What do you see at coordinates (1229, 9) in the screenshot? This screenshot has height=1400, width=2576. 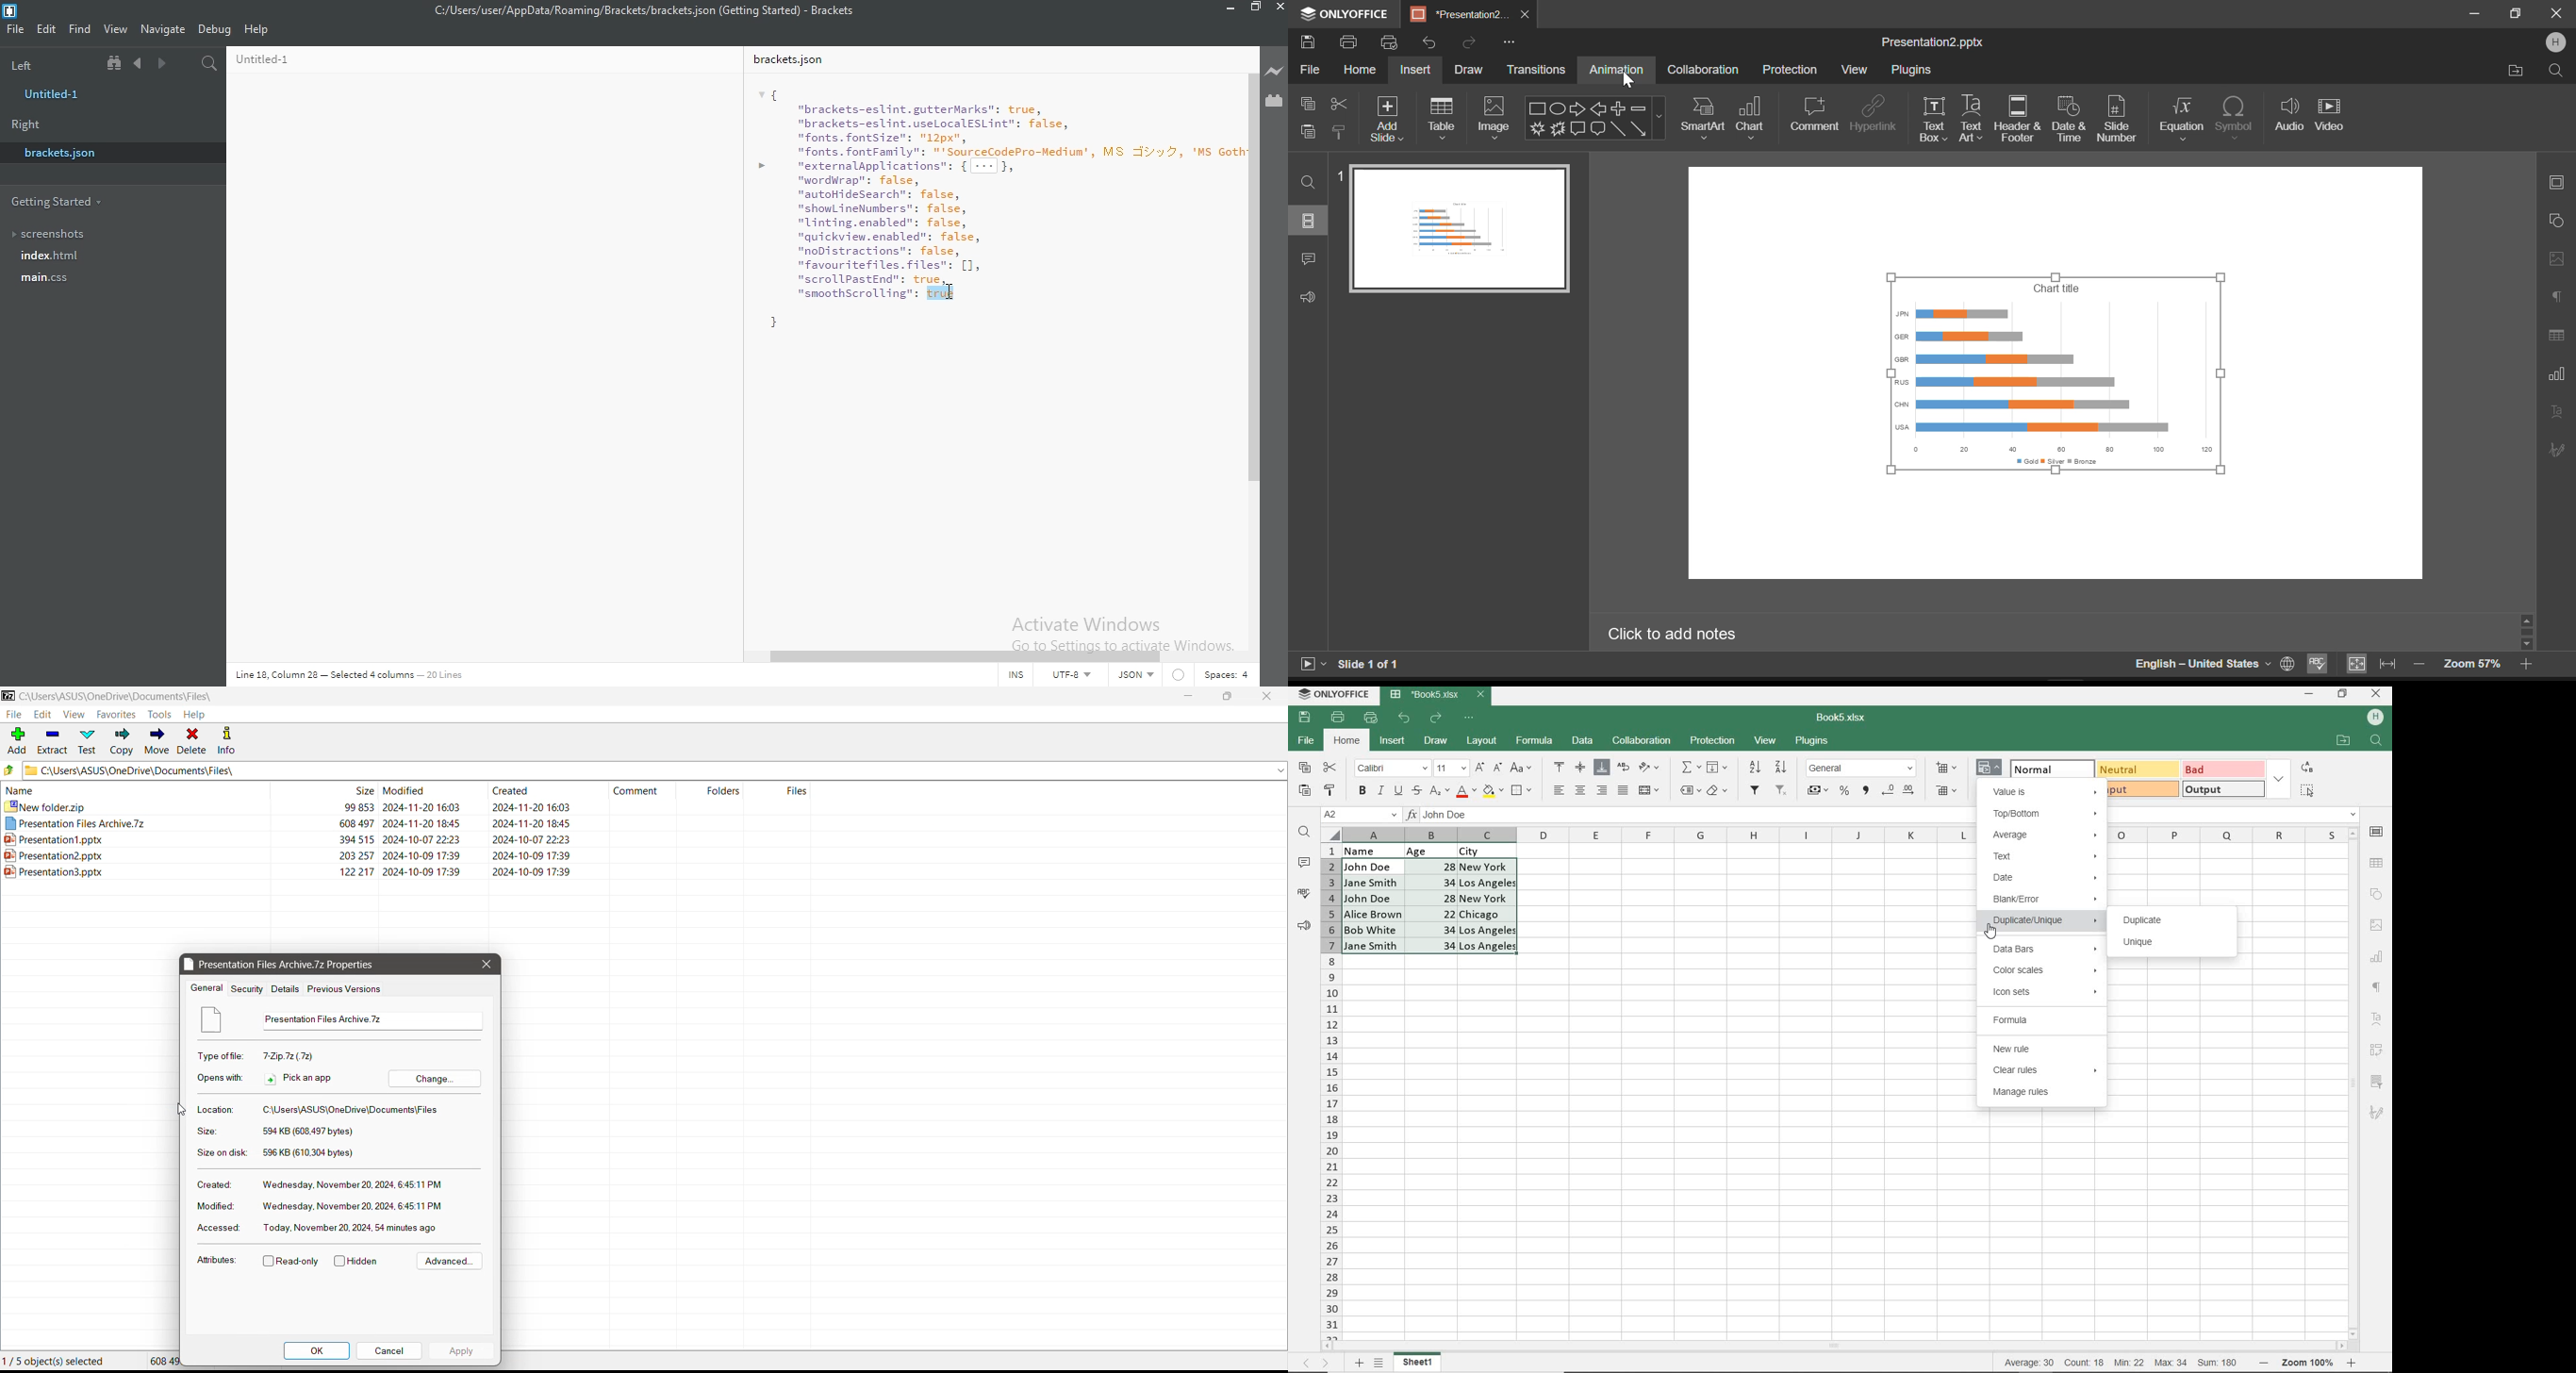 I see `Minimise` at bounding box center [1229, 9].